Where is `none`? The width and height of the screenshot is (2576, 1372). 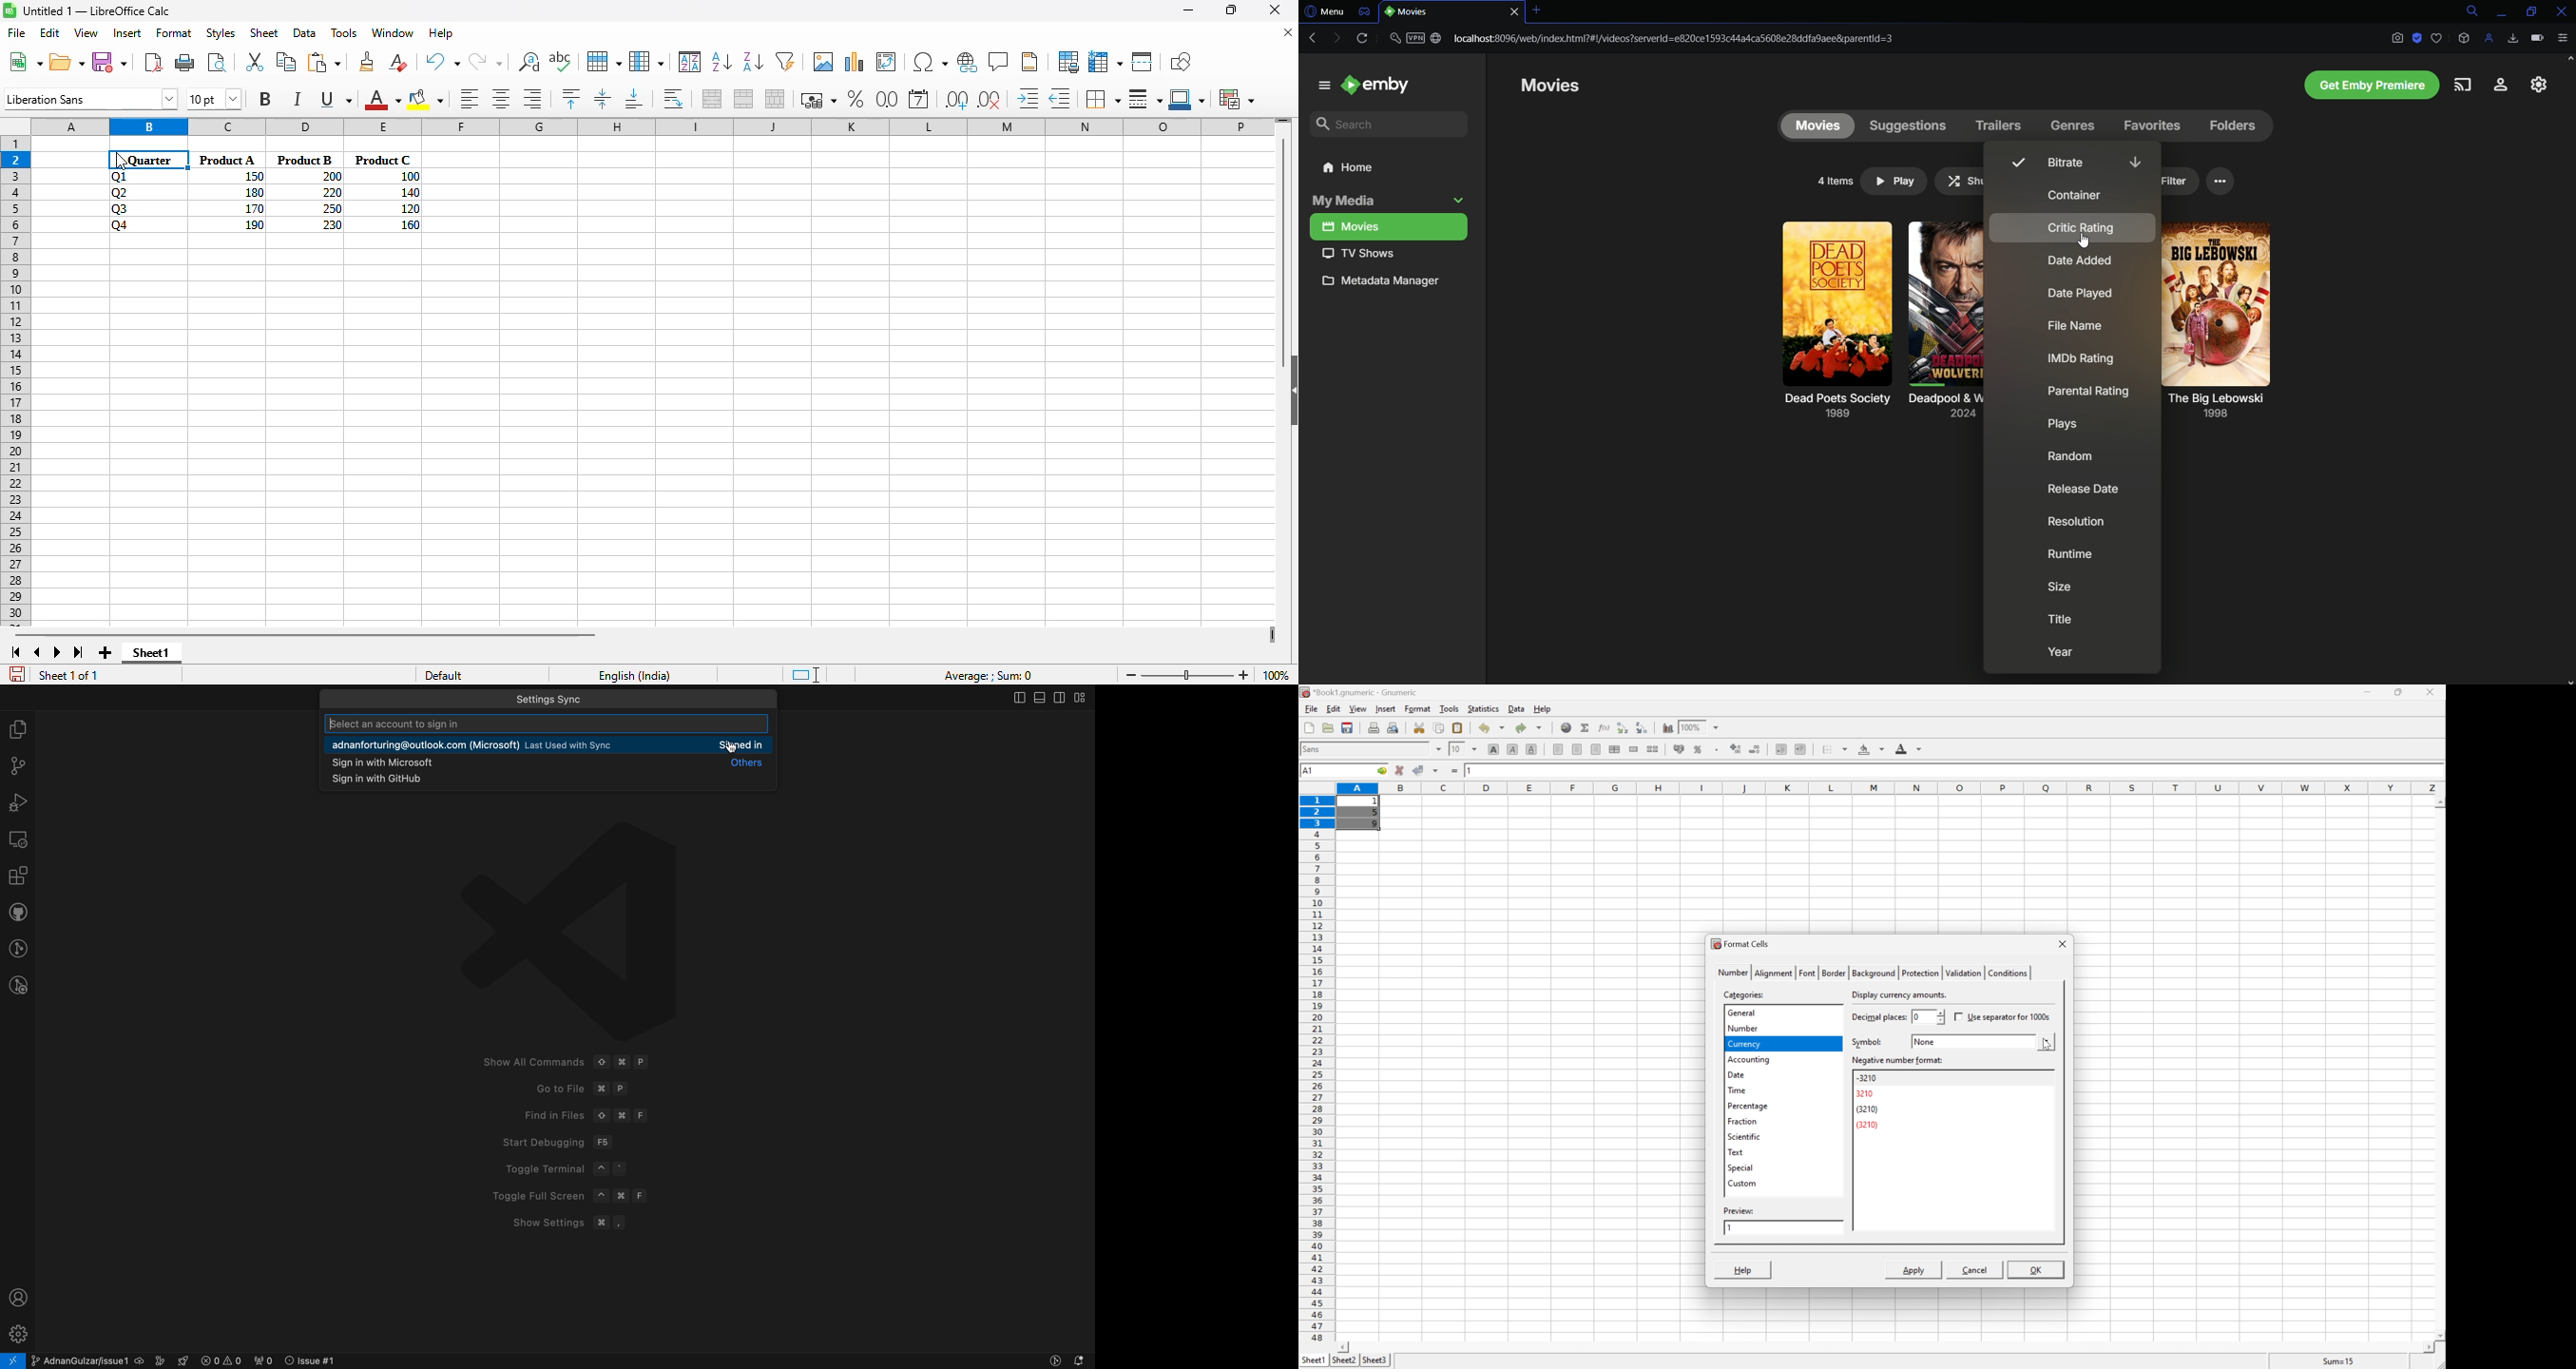
none is located at coordinates (1928, 1041).